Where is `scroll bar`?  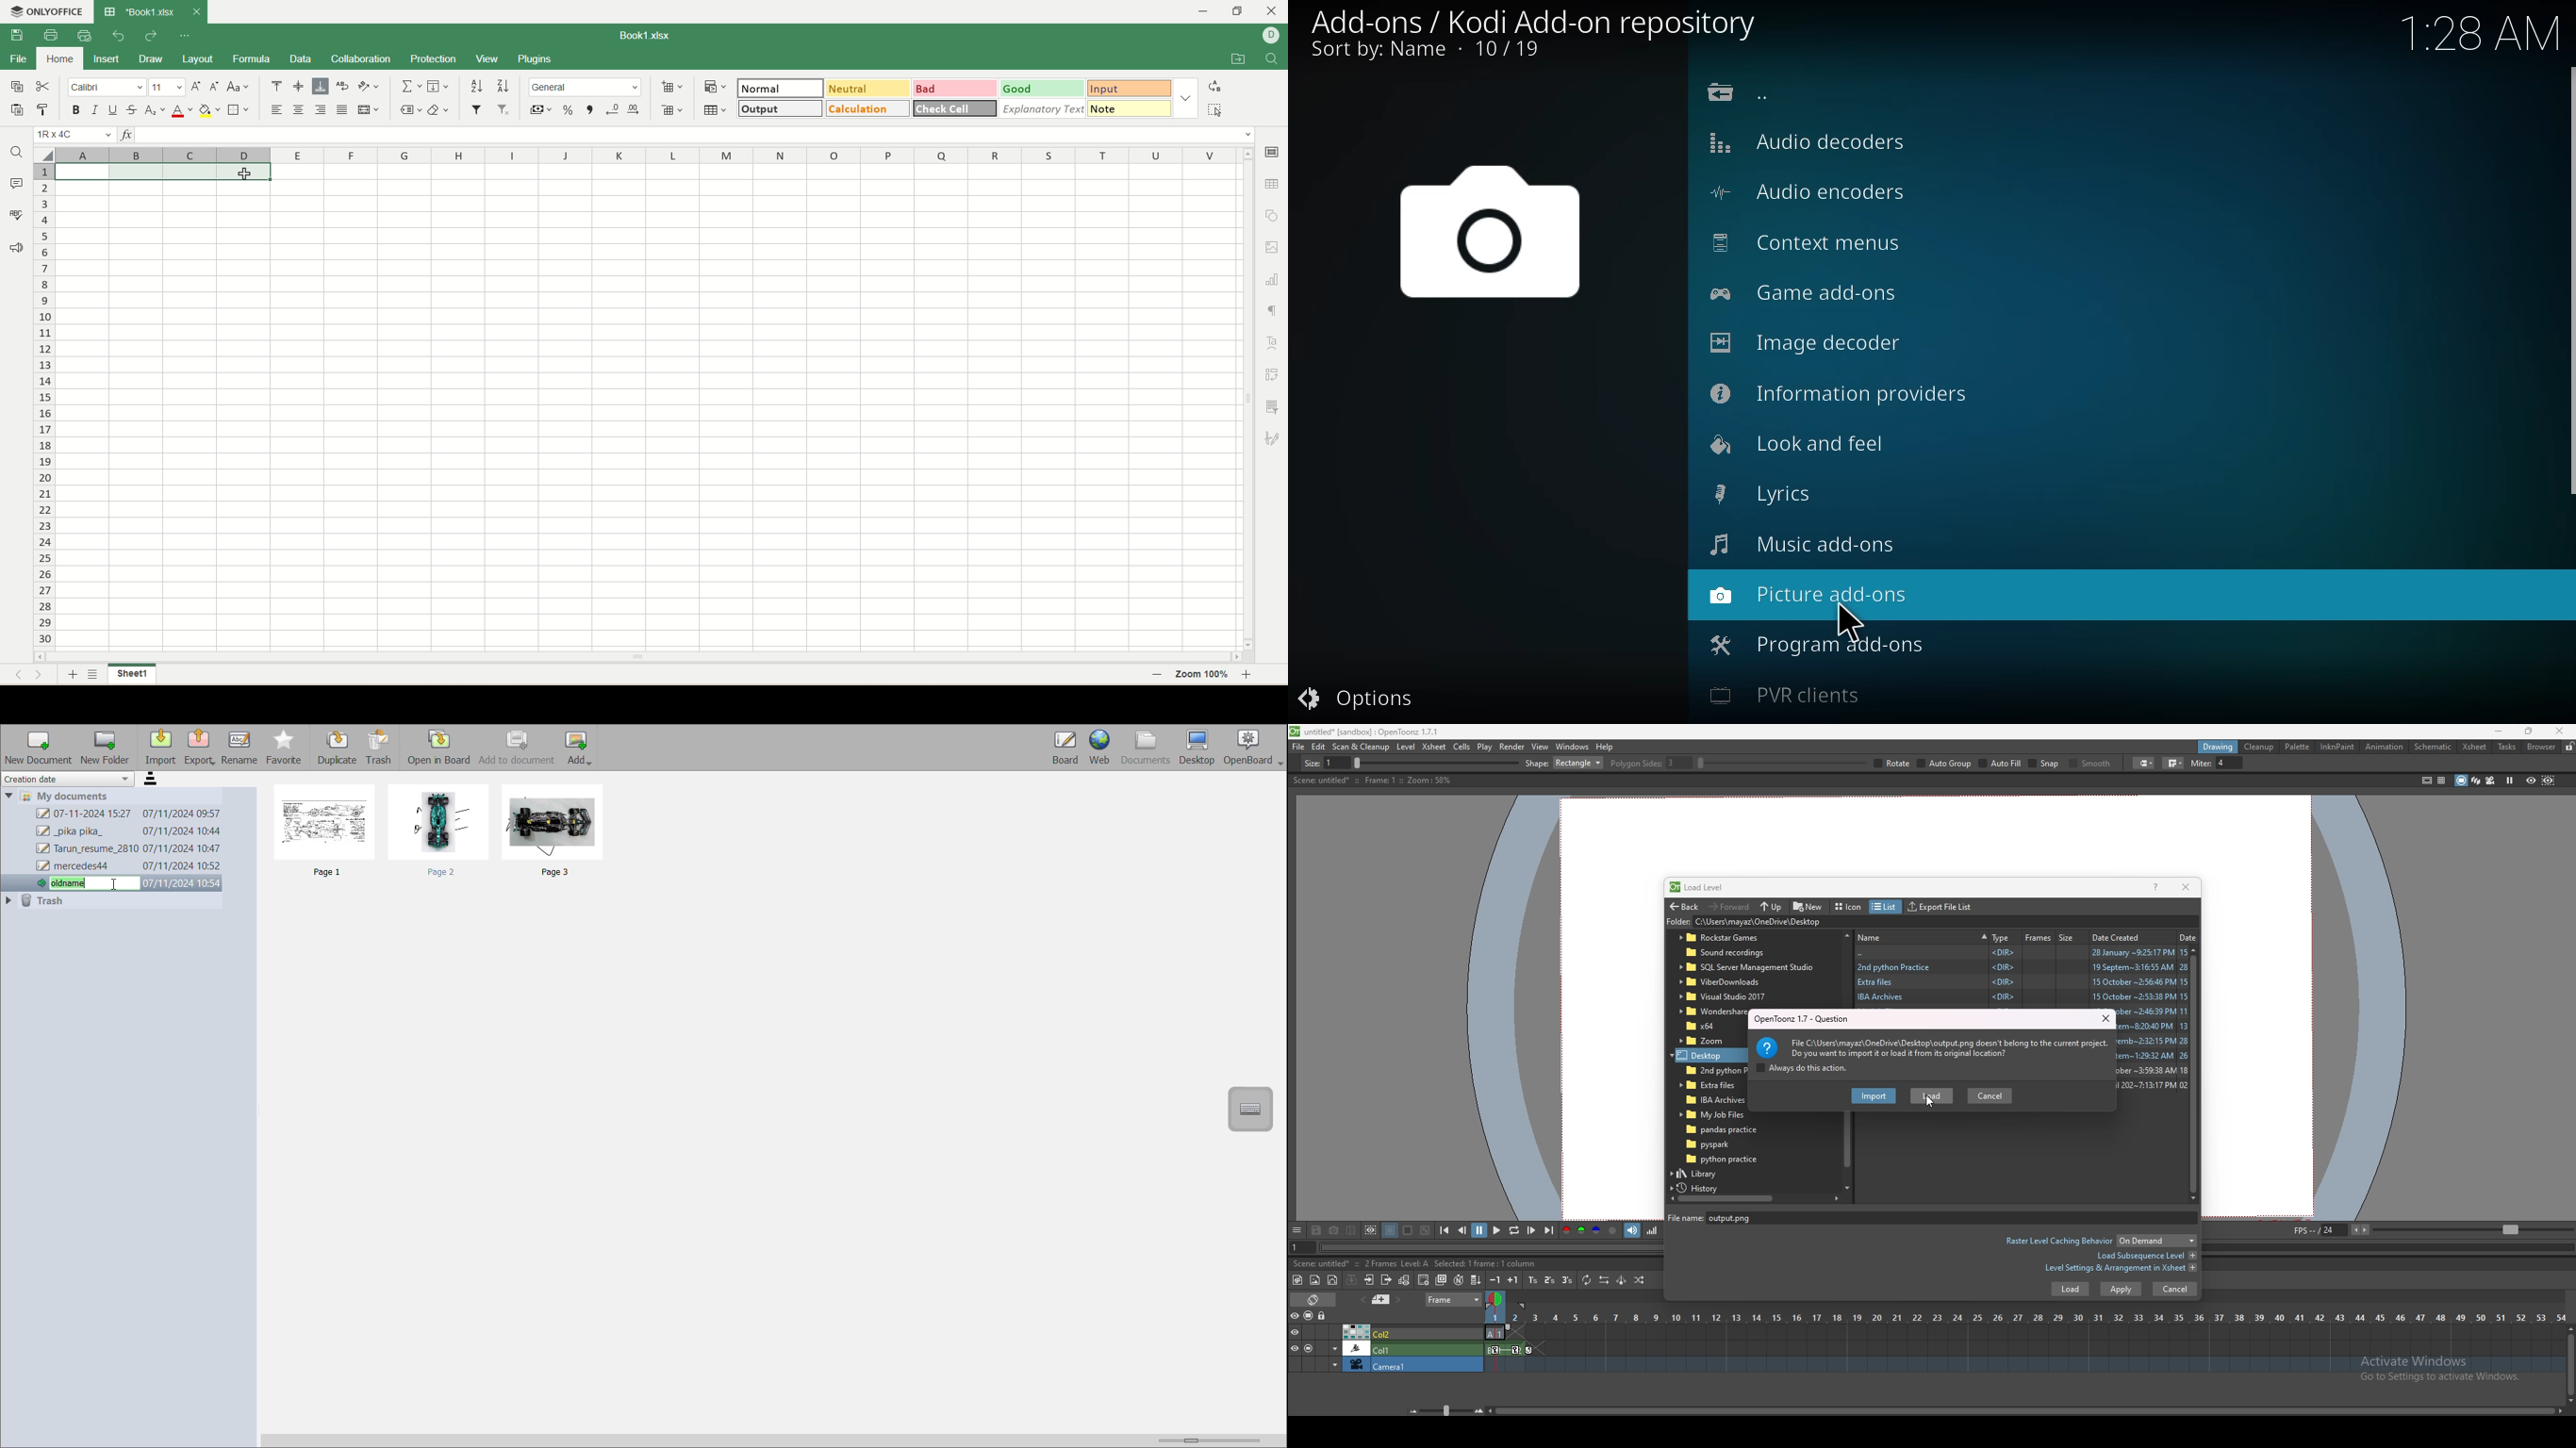
scroll bar is located at coordinates (2198, 1073).